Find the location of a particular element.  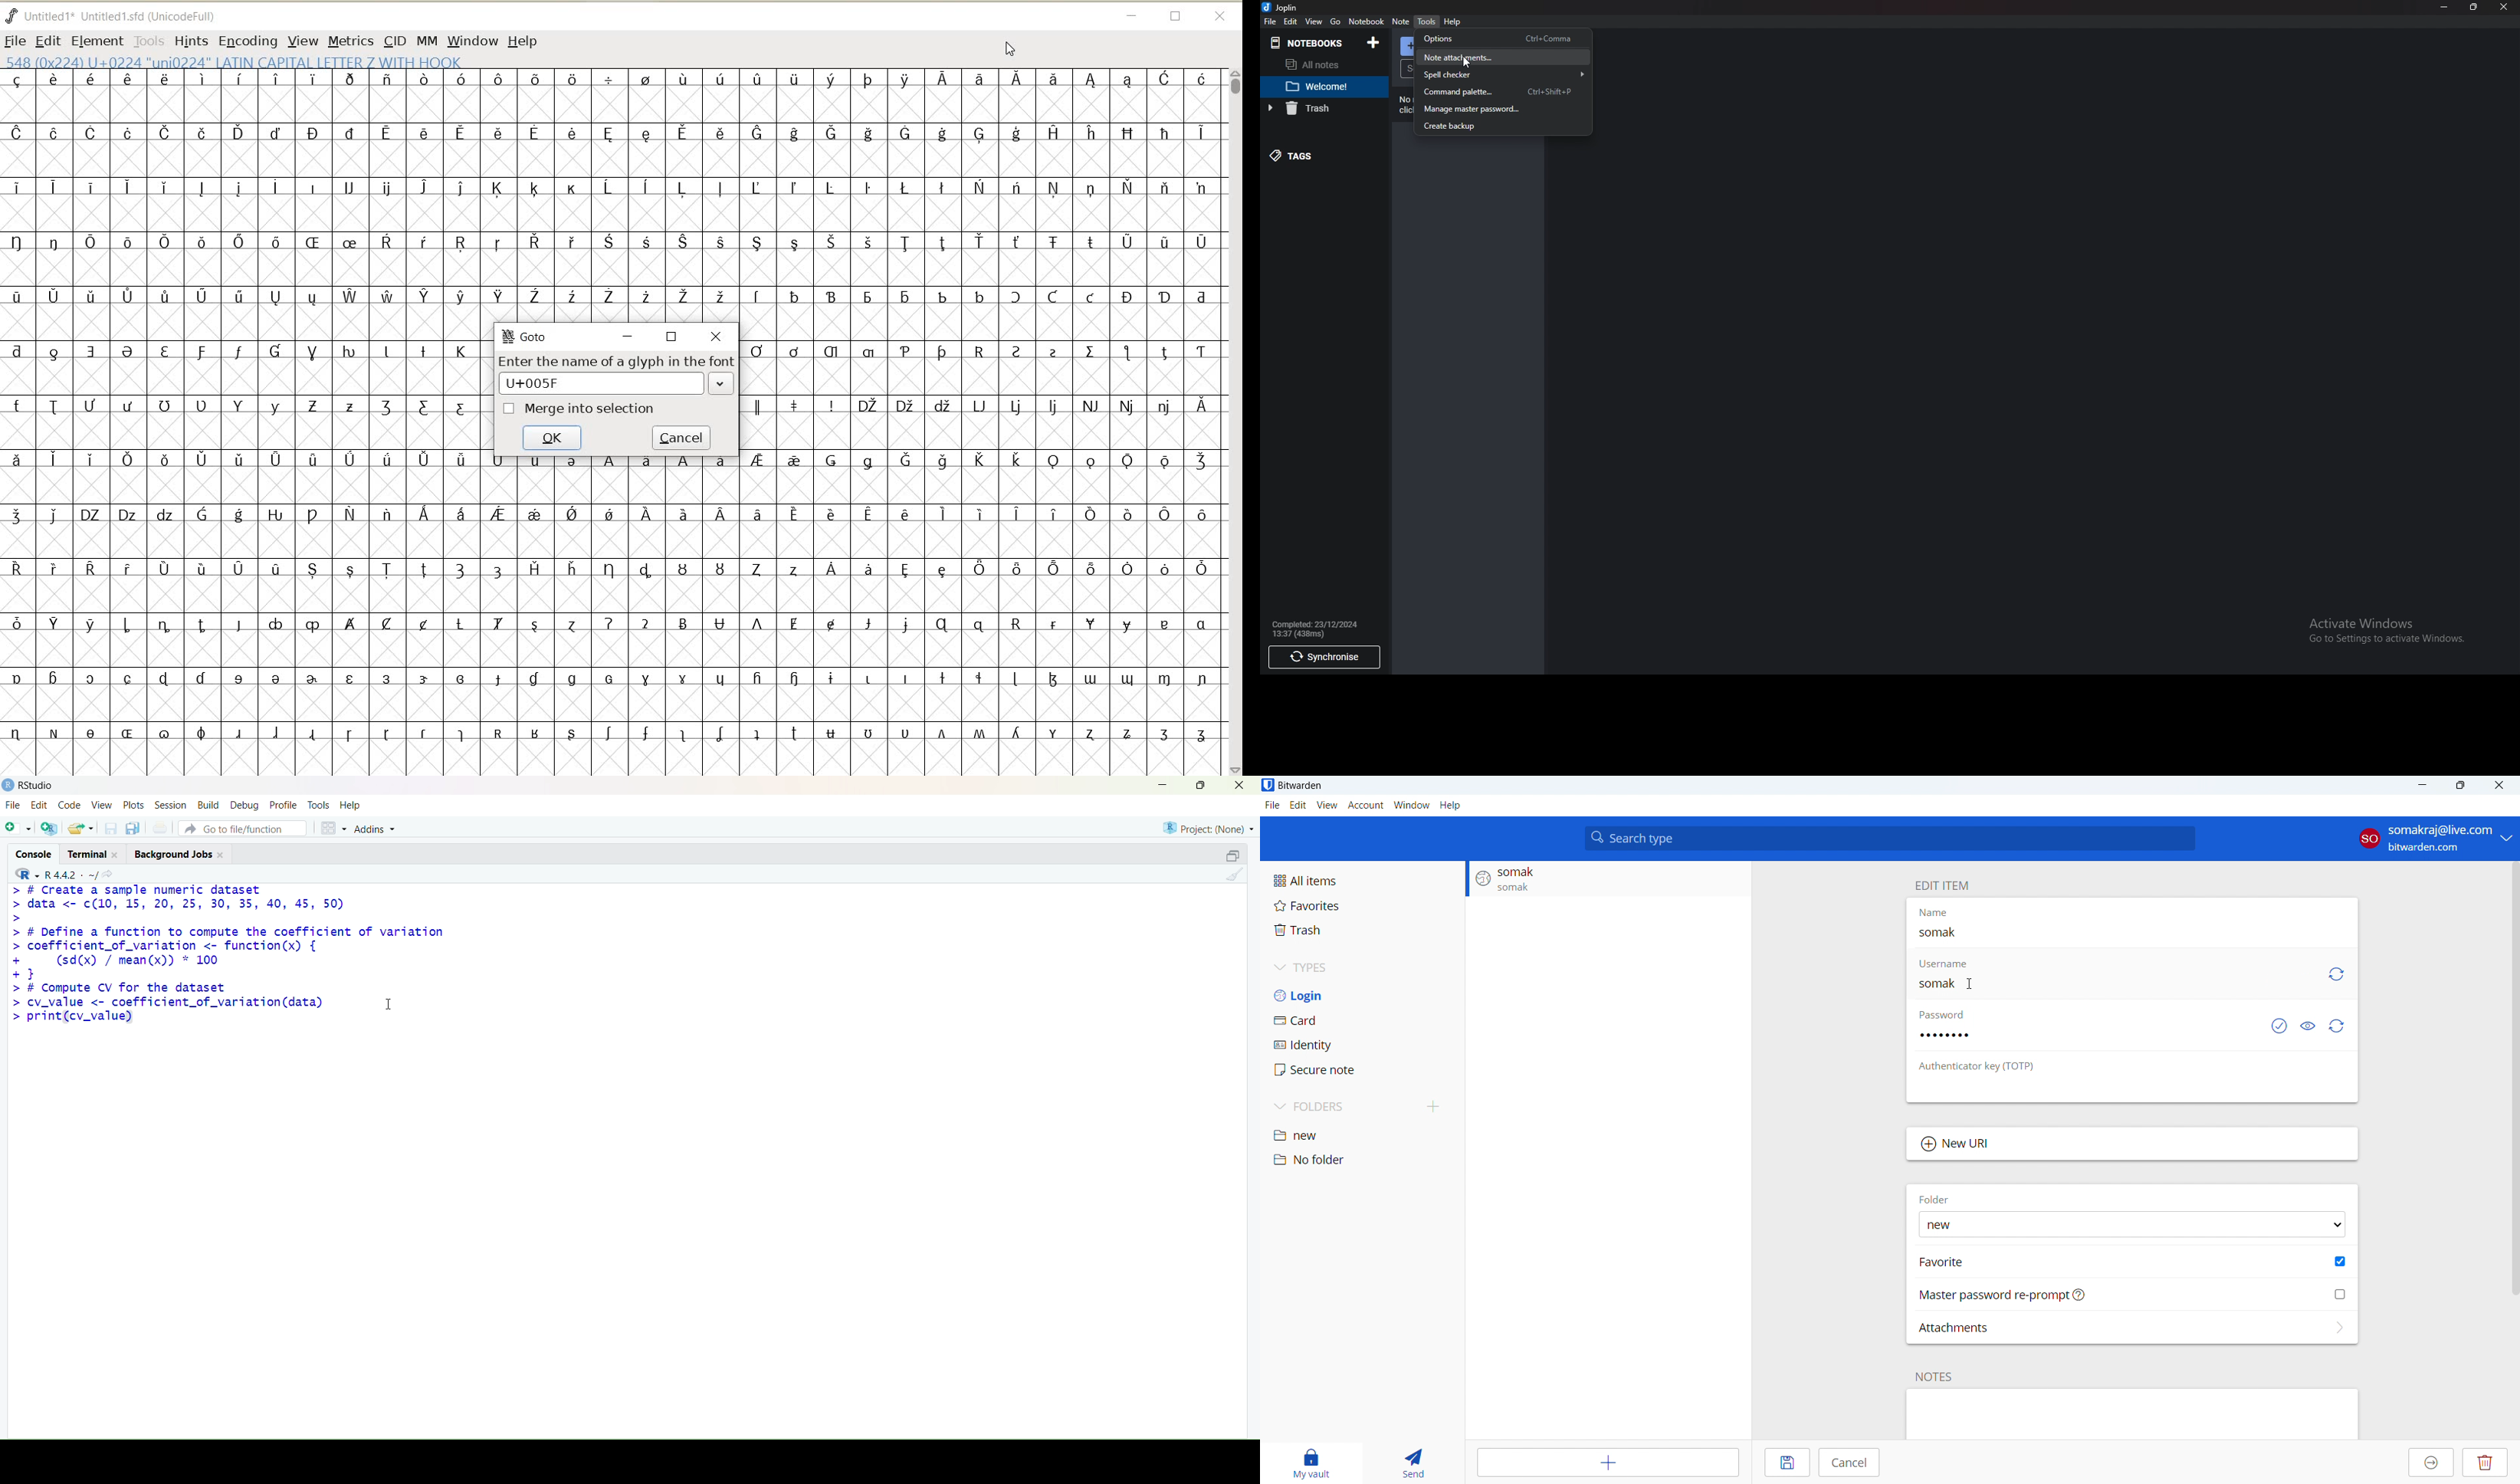

Name is located at coordinates (1939, 914).